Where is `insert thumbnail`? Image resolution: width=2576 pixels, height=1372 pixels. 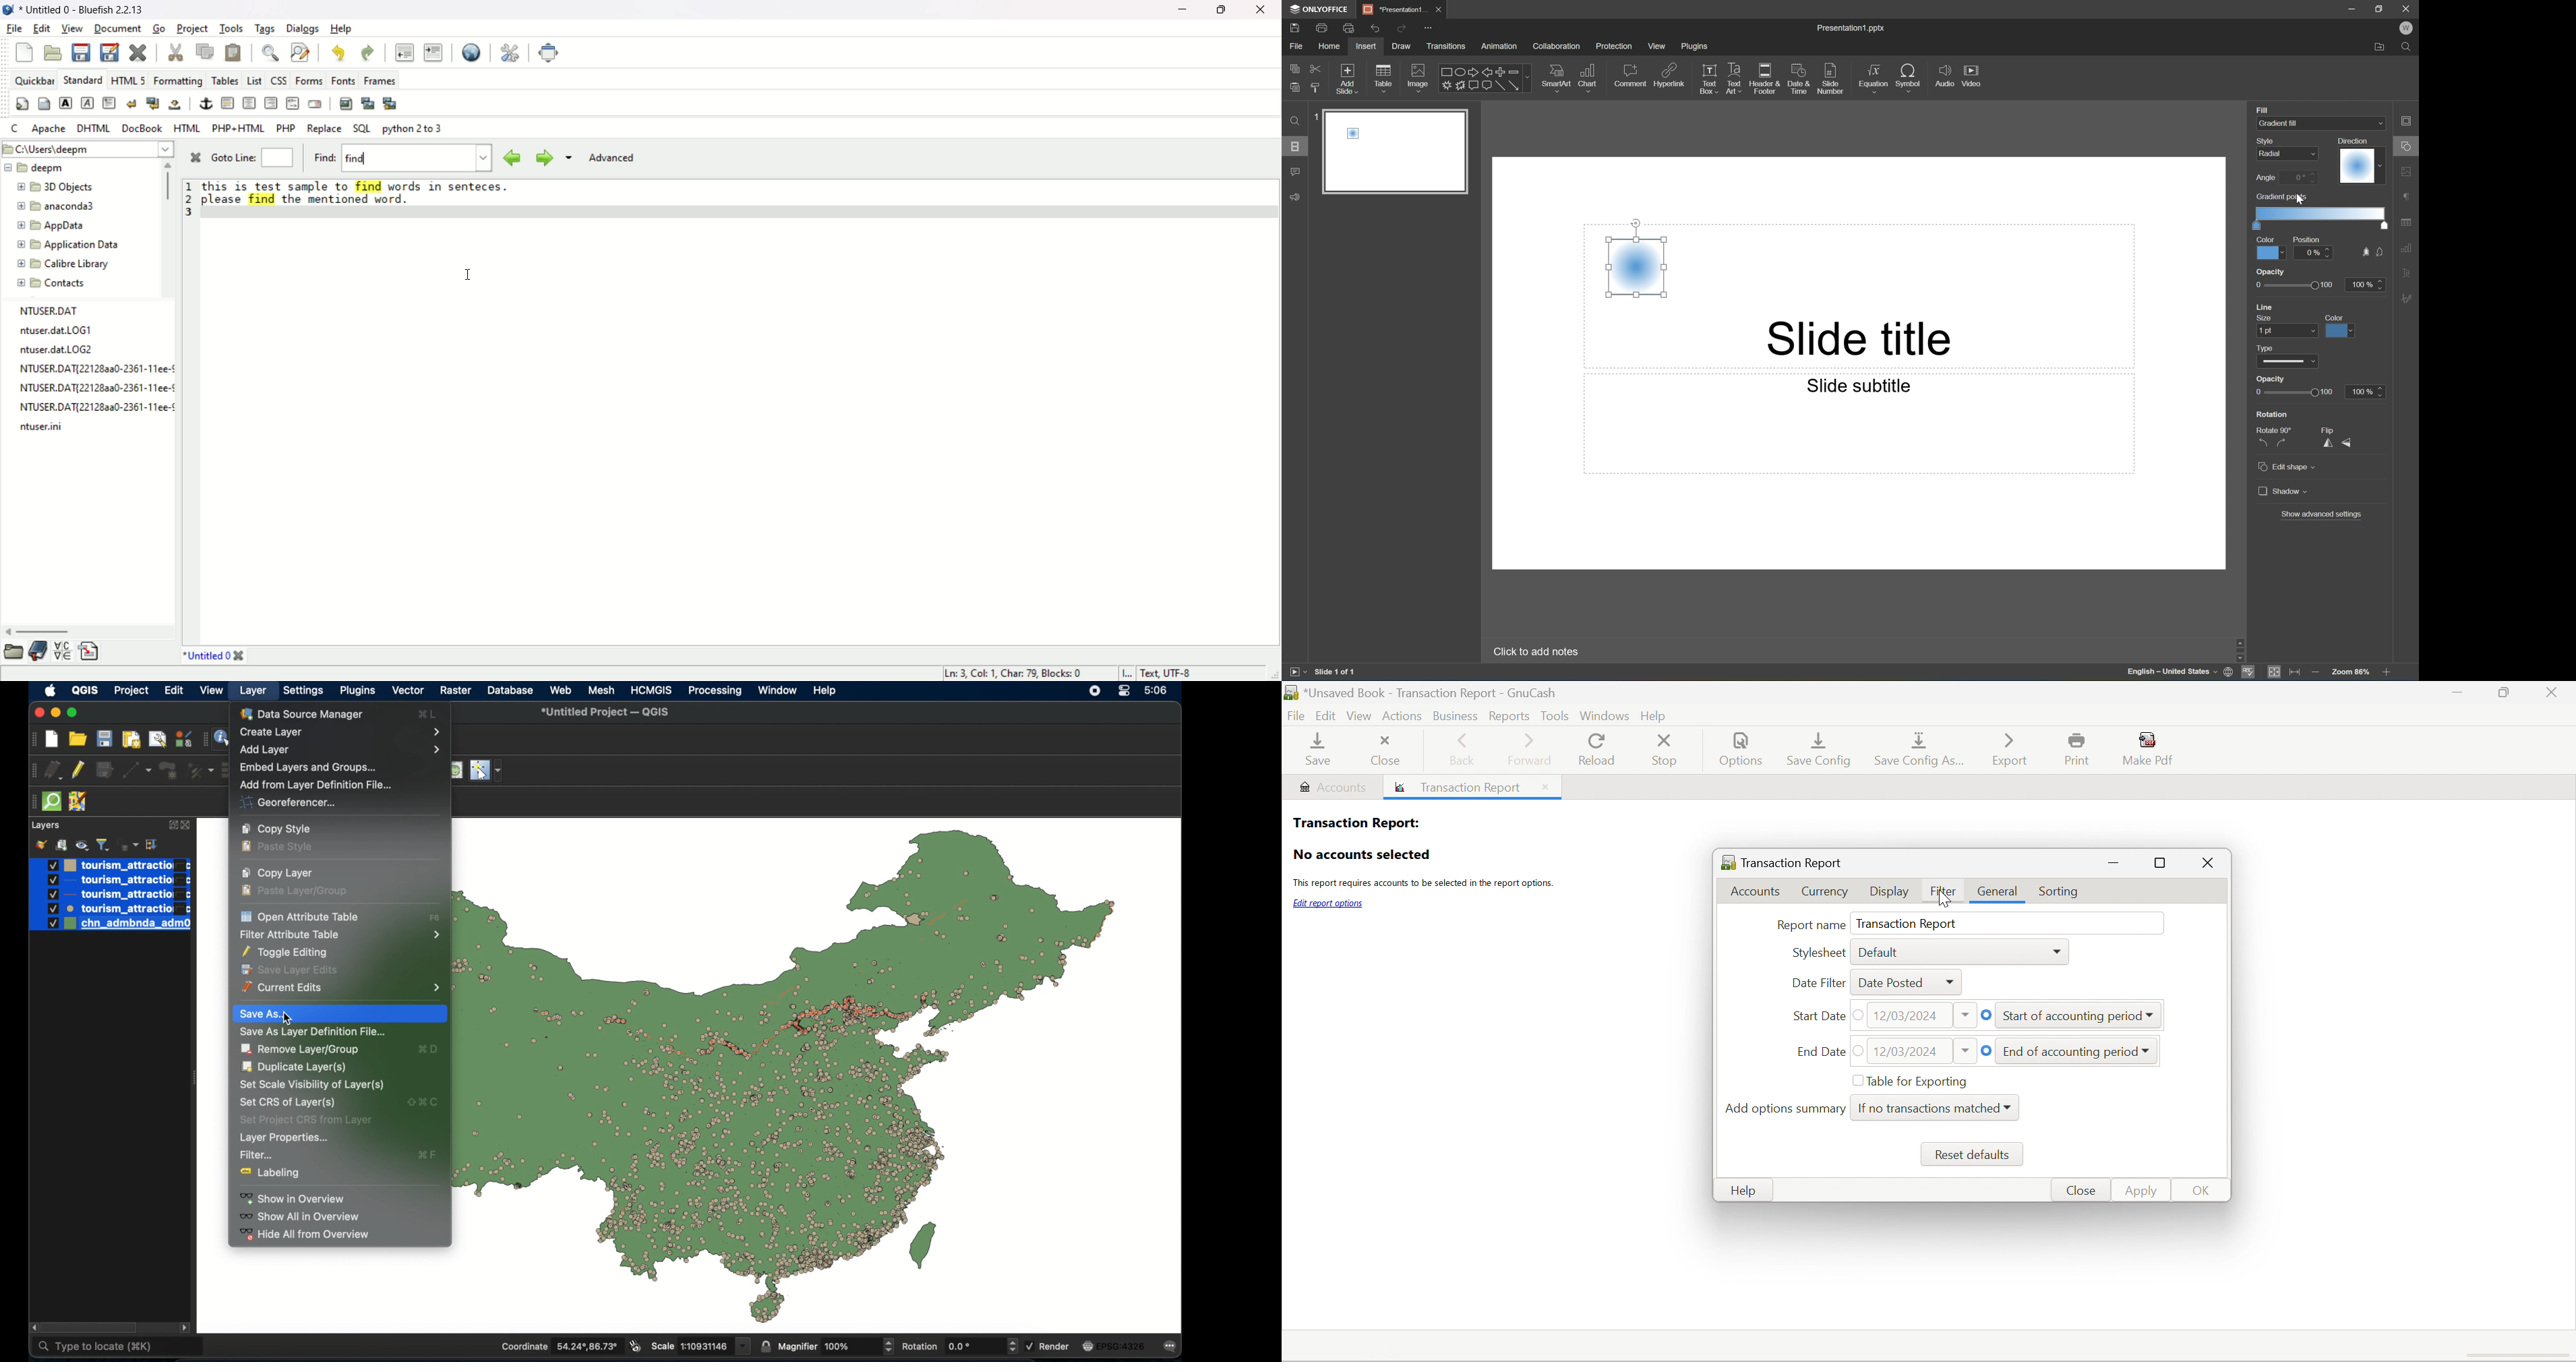
insert thumbnail is located at coordinates (366, 103).